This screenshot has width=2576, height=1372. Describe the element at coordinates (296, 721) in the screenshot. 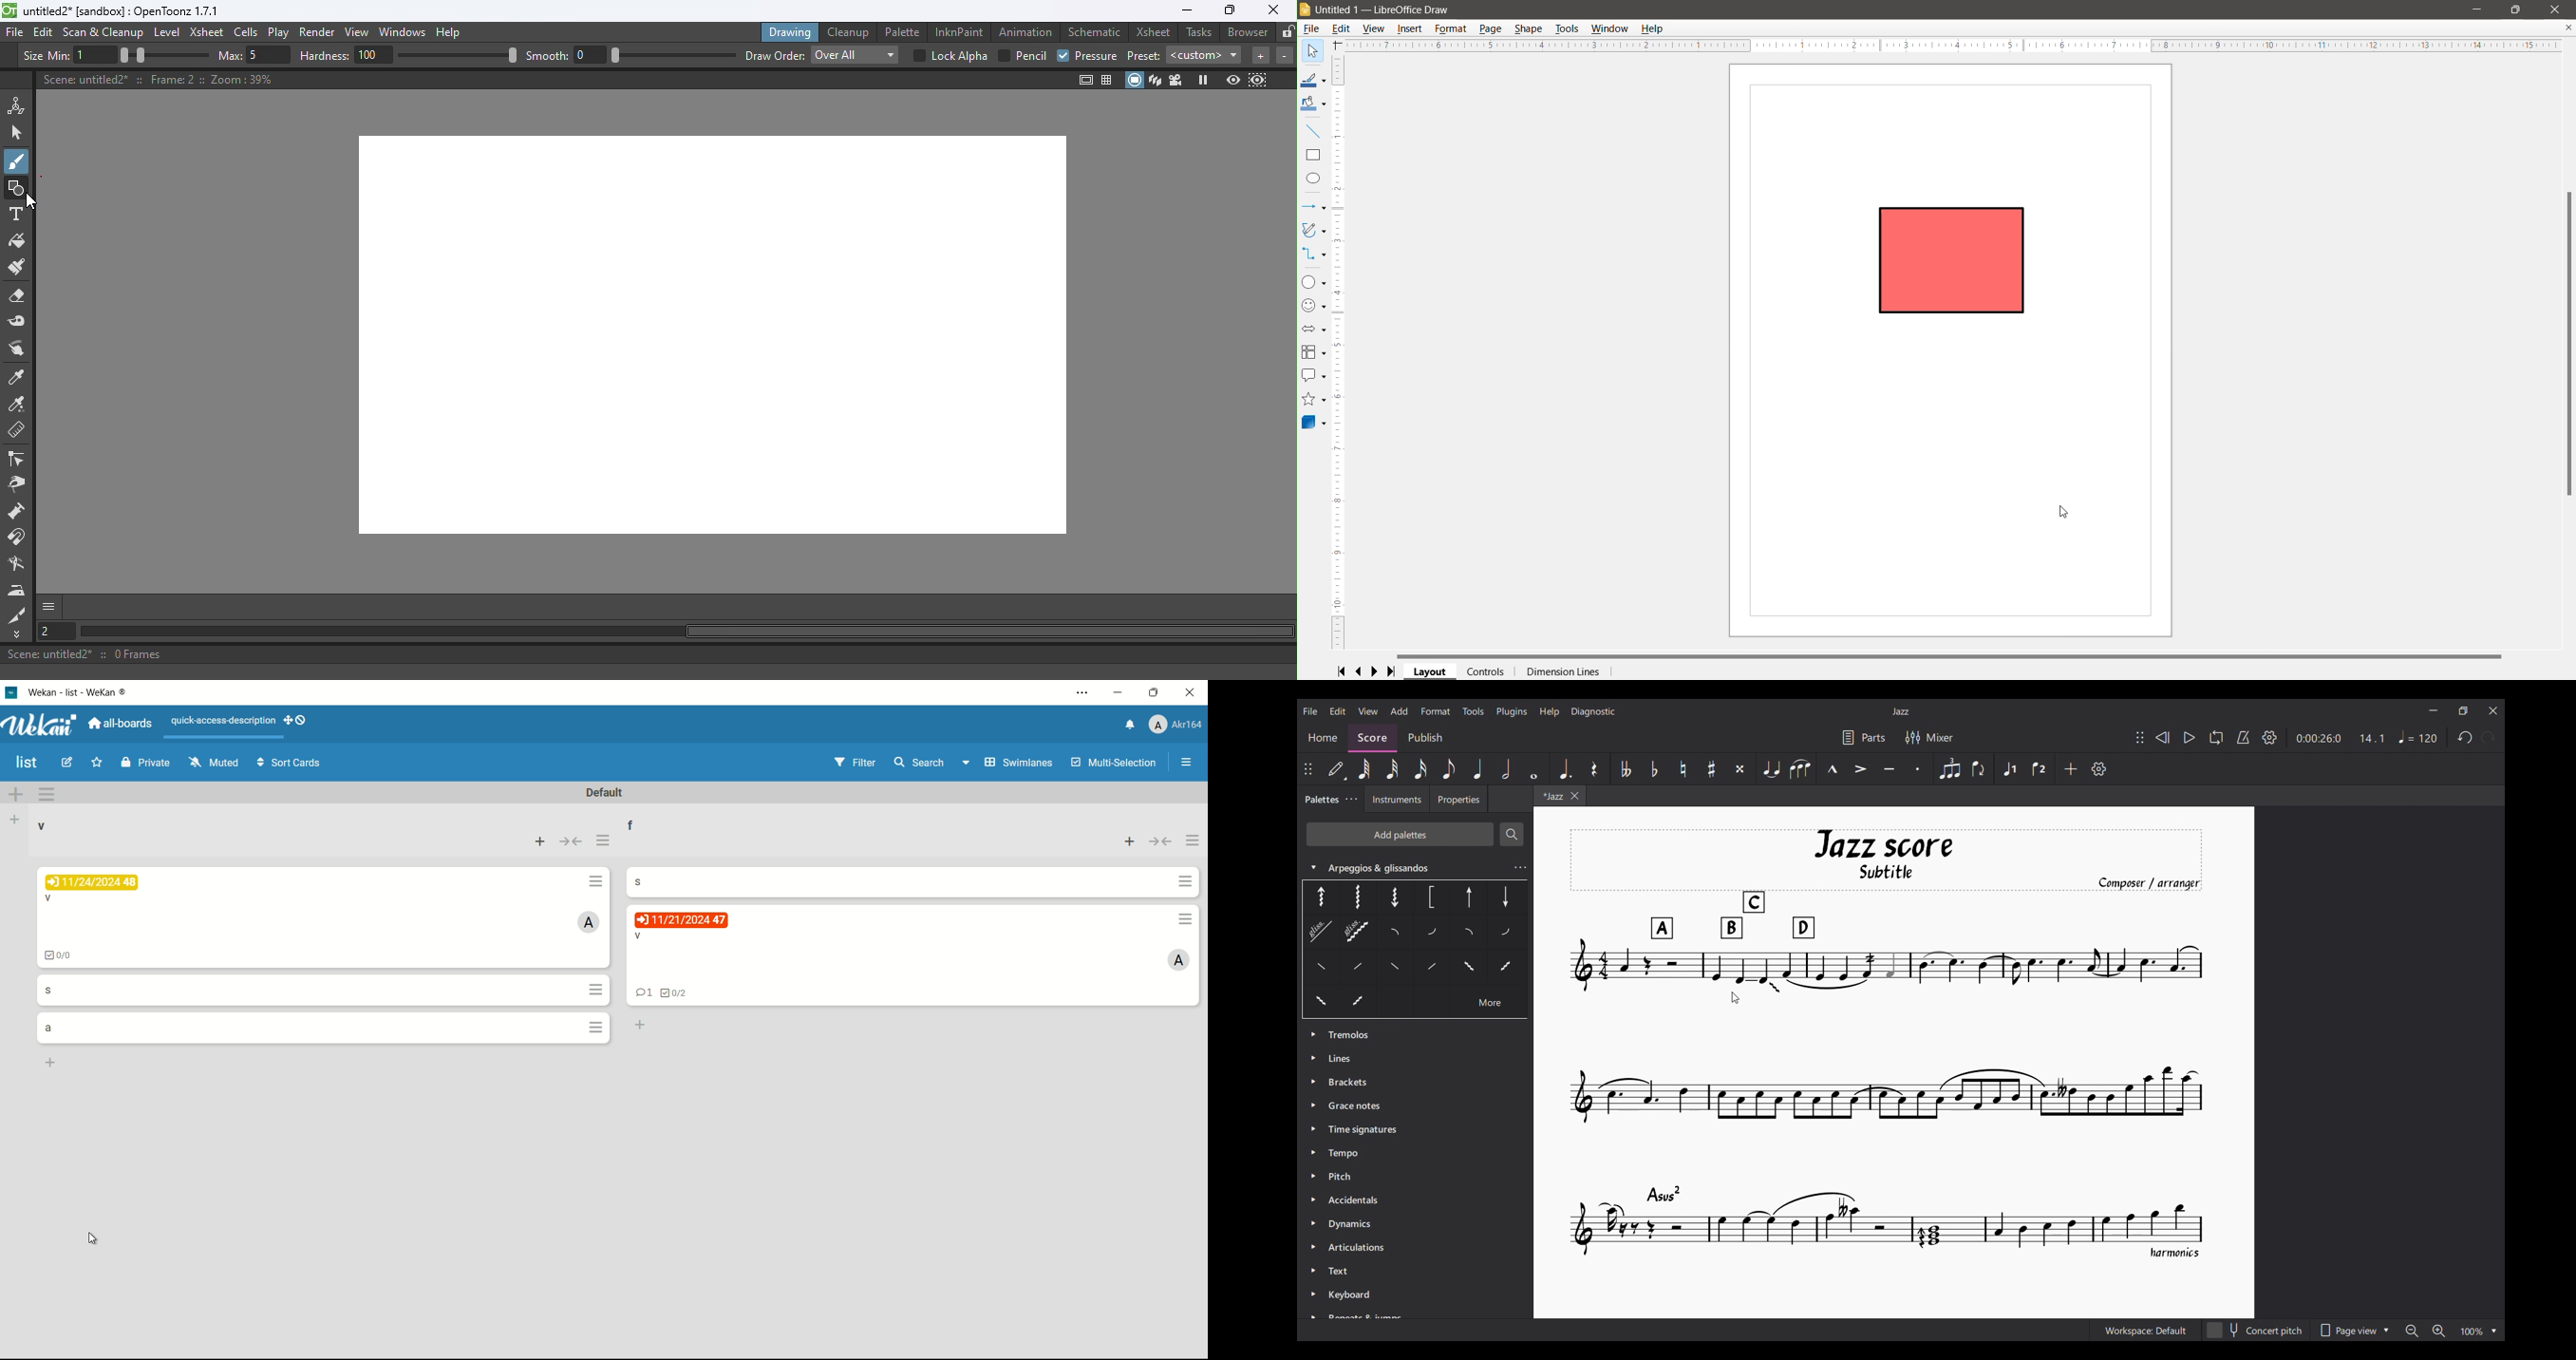

I see `show-desktop-drag-handles` at that location.